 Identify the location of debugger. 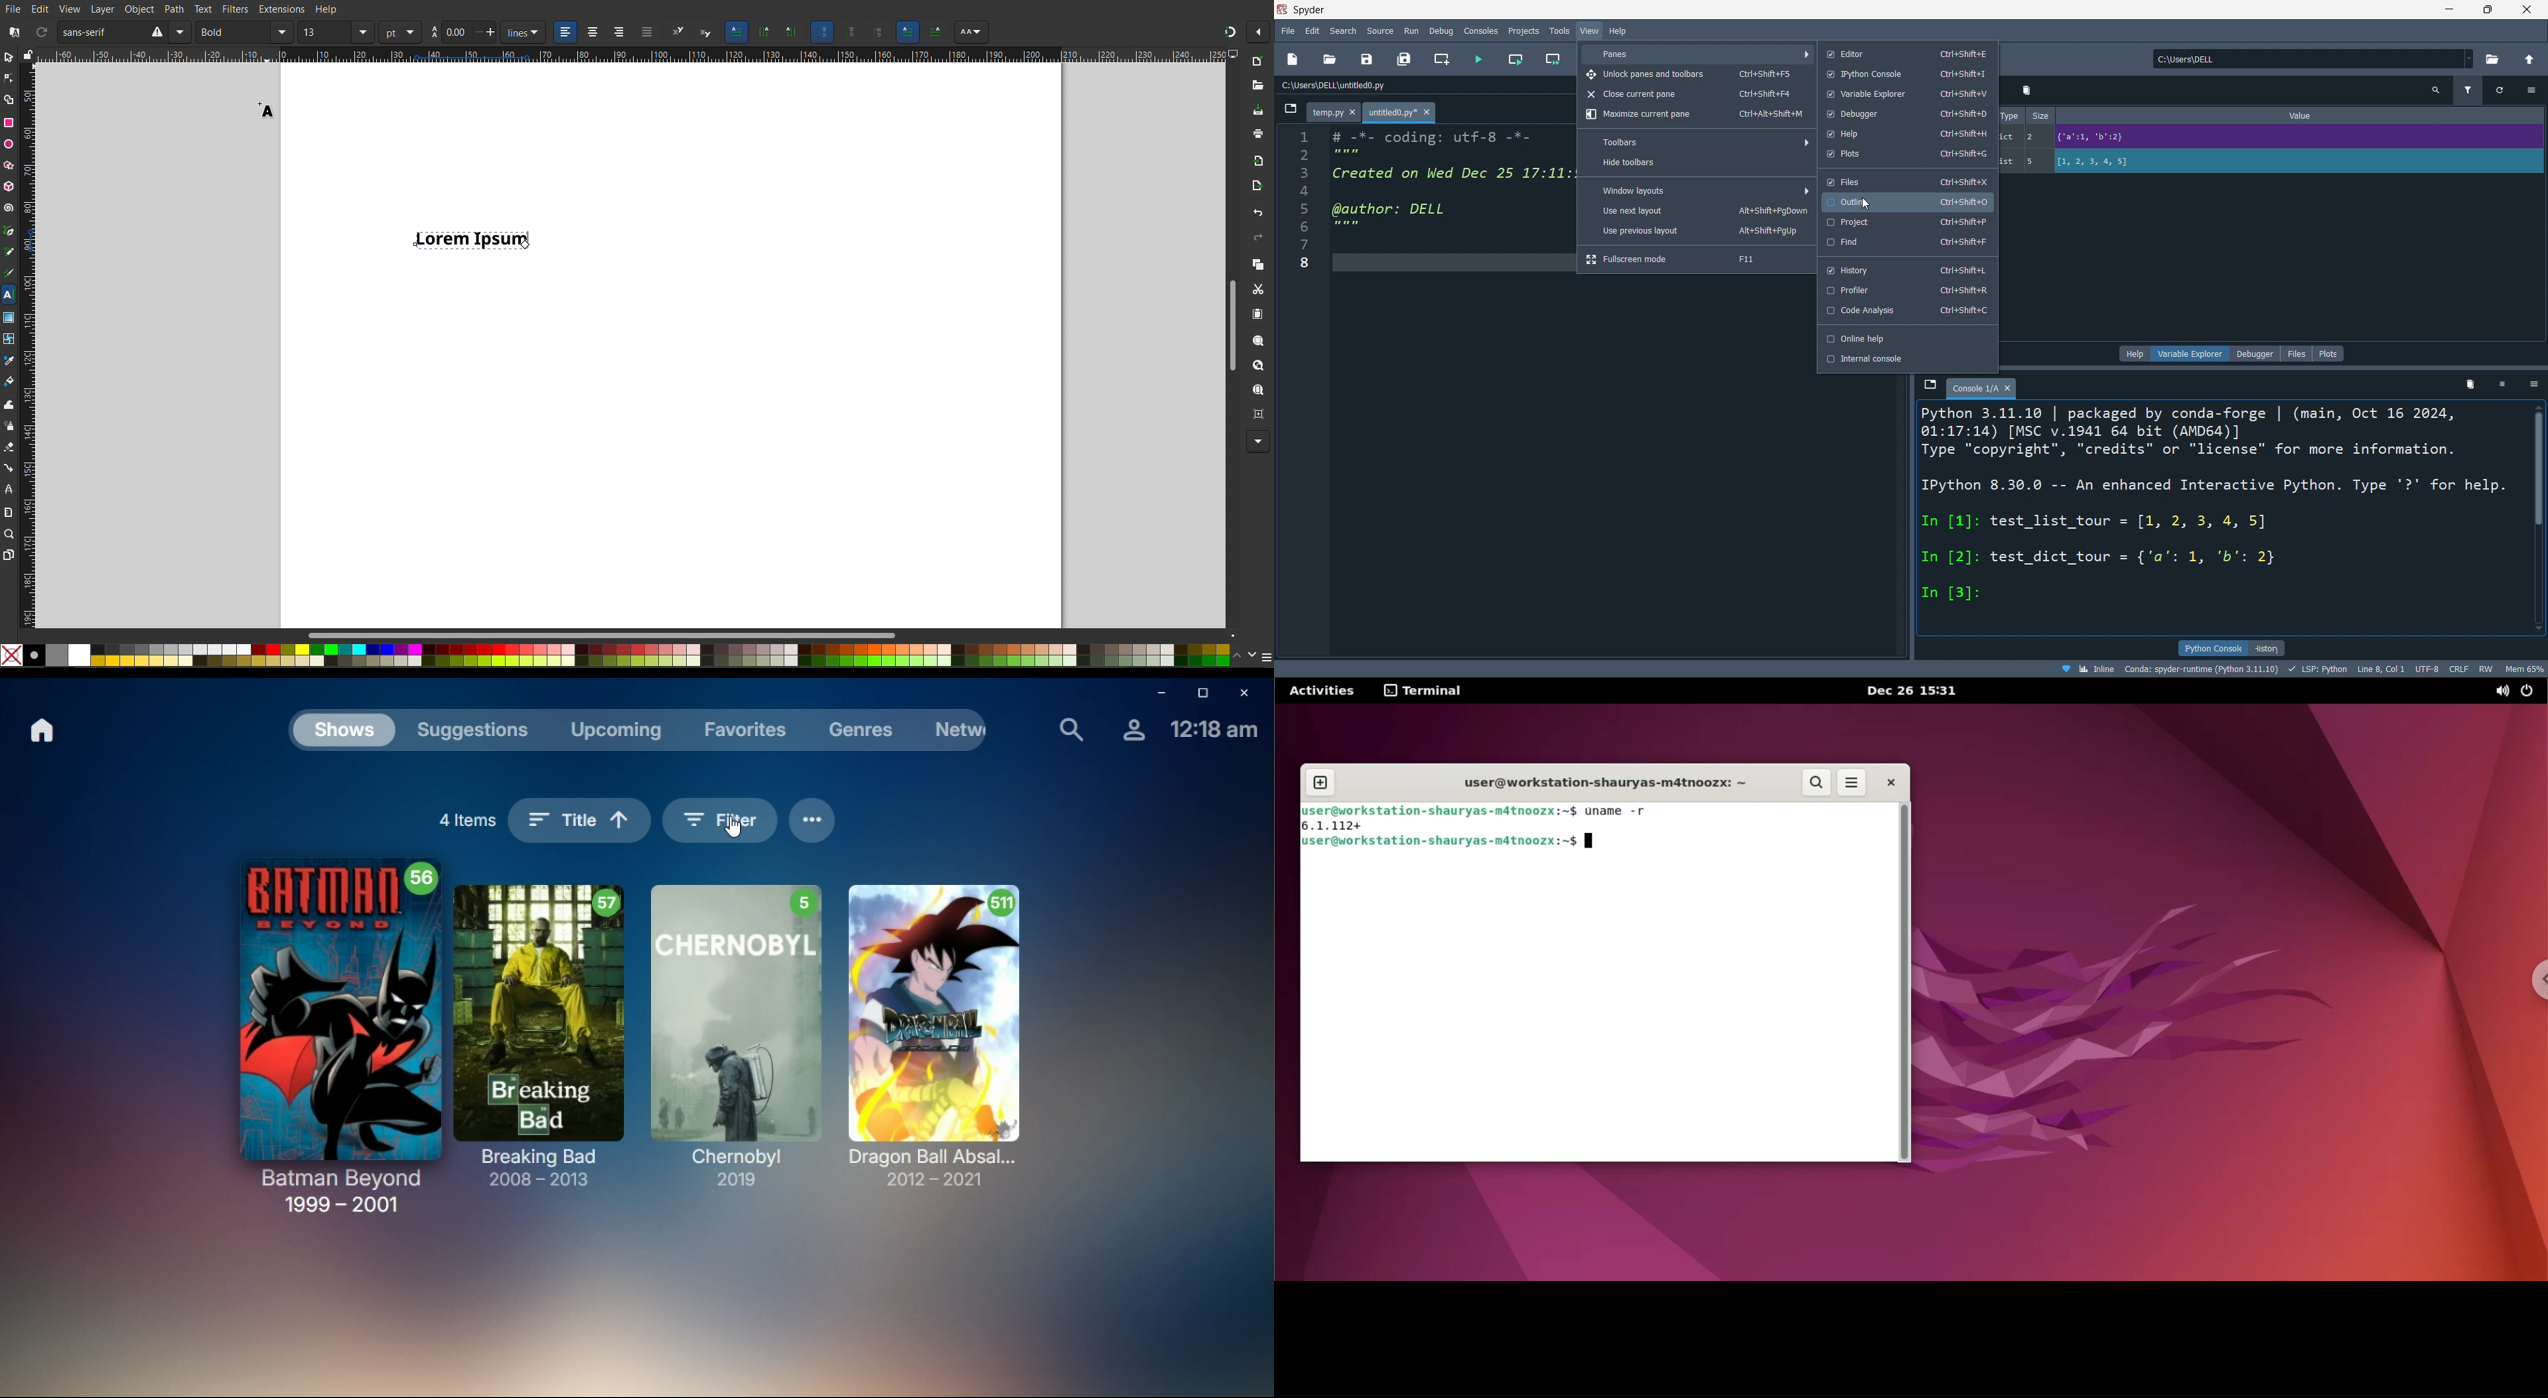
(1906, 114).